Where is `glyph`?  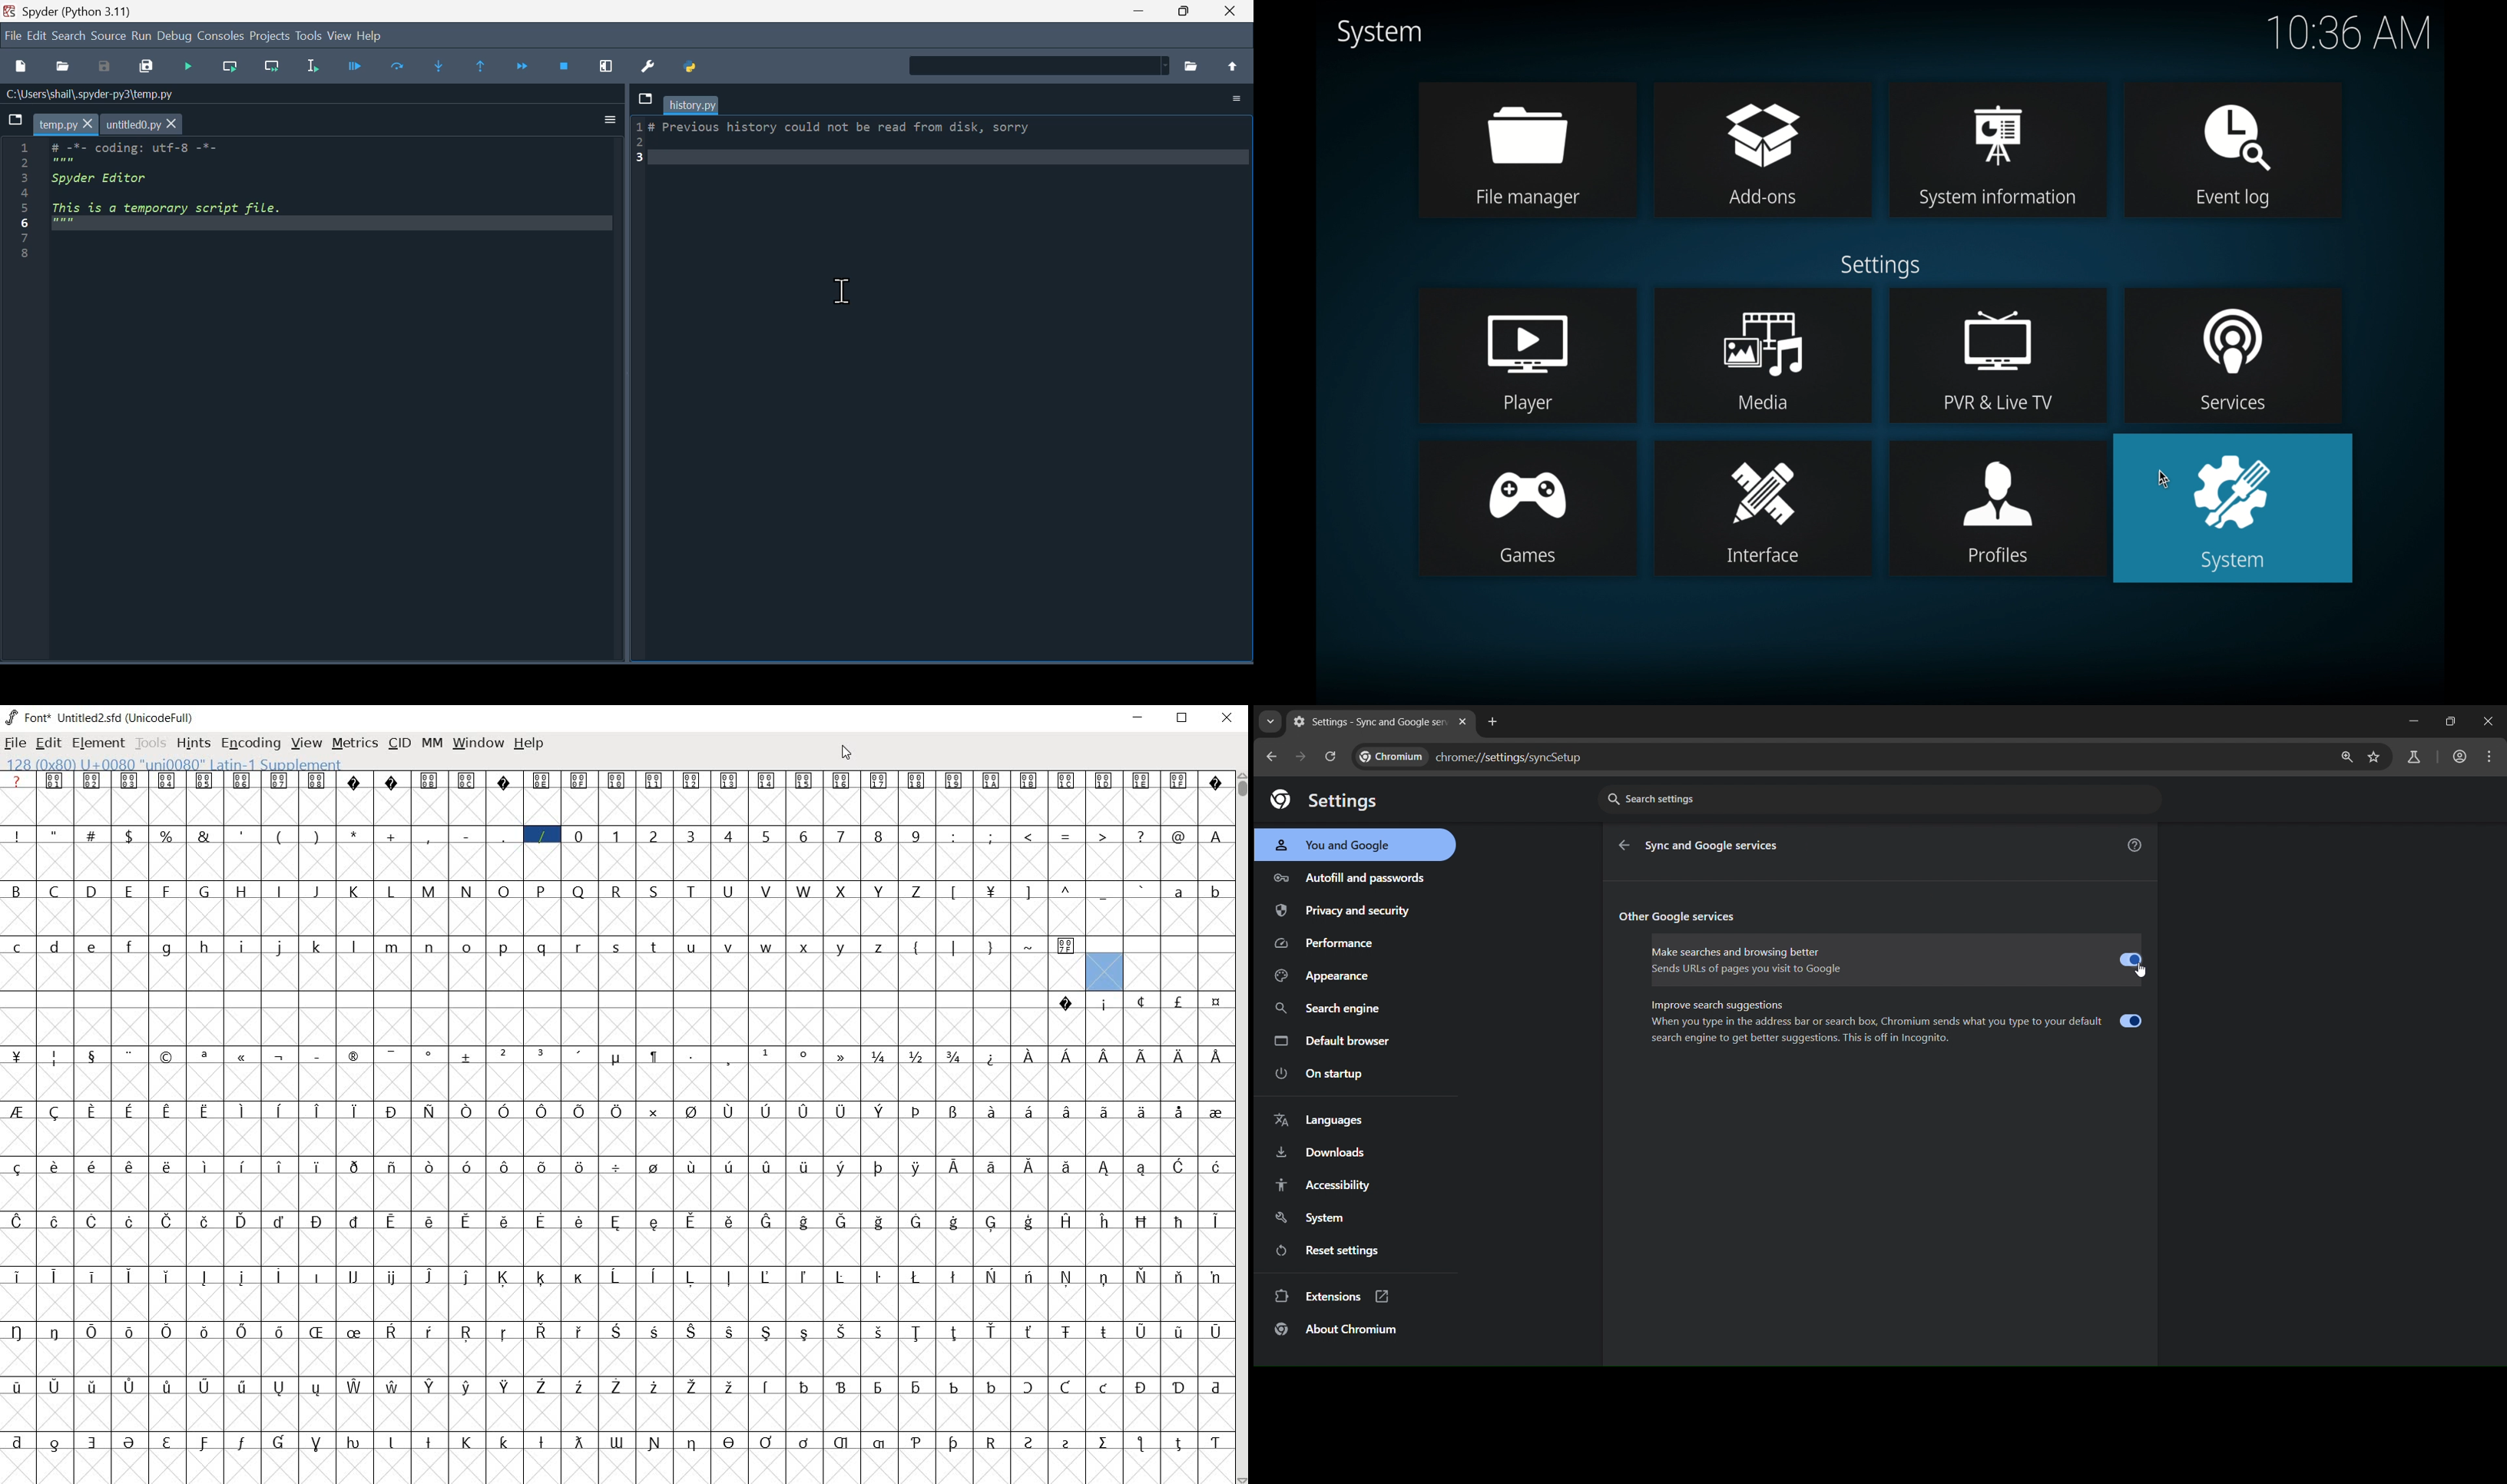
glyph is located at coordinates (690, 1277).